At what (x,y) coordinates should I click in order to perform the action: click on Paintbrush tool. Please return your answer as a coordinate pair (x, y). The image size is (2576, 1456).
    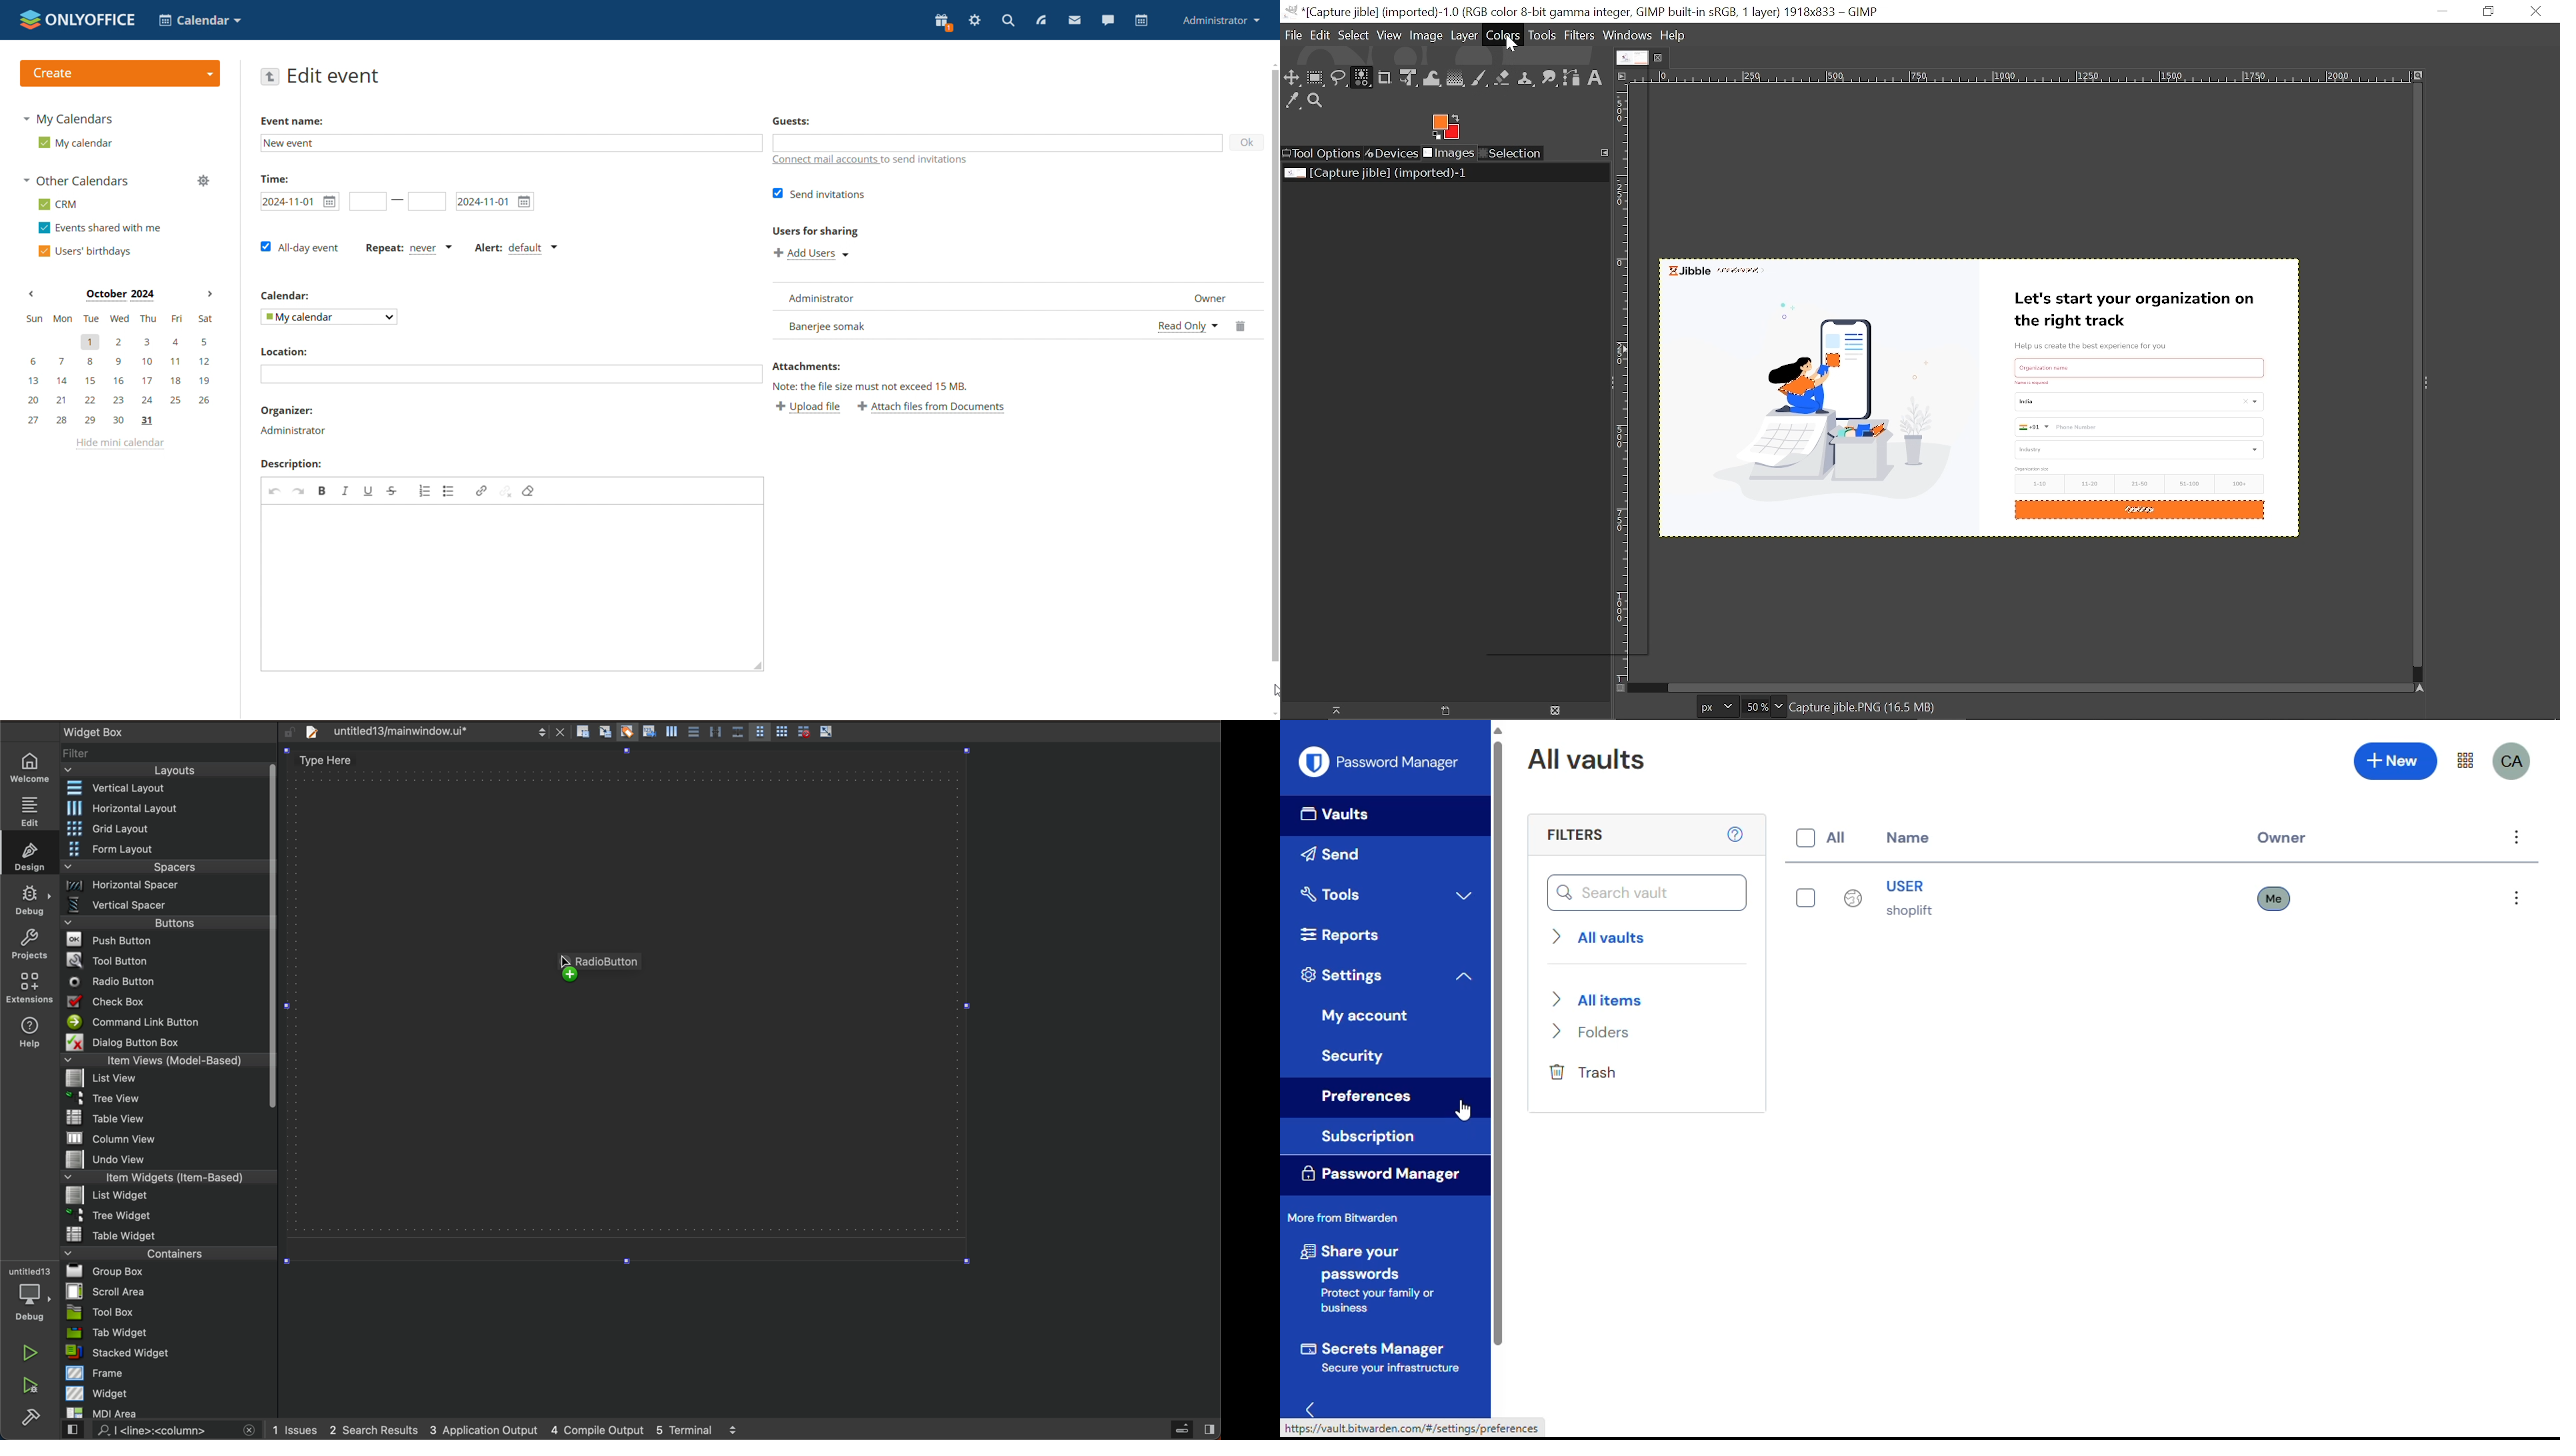
    Looking at the image, I should click on (1480, 79).